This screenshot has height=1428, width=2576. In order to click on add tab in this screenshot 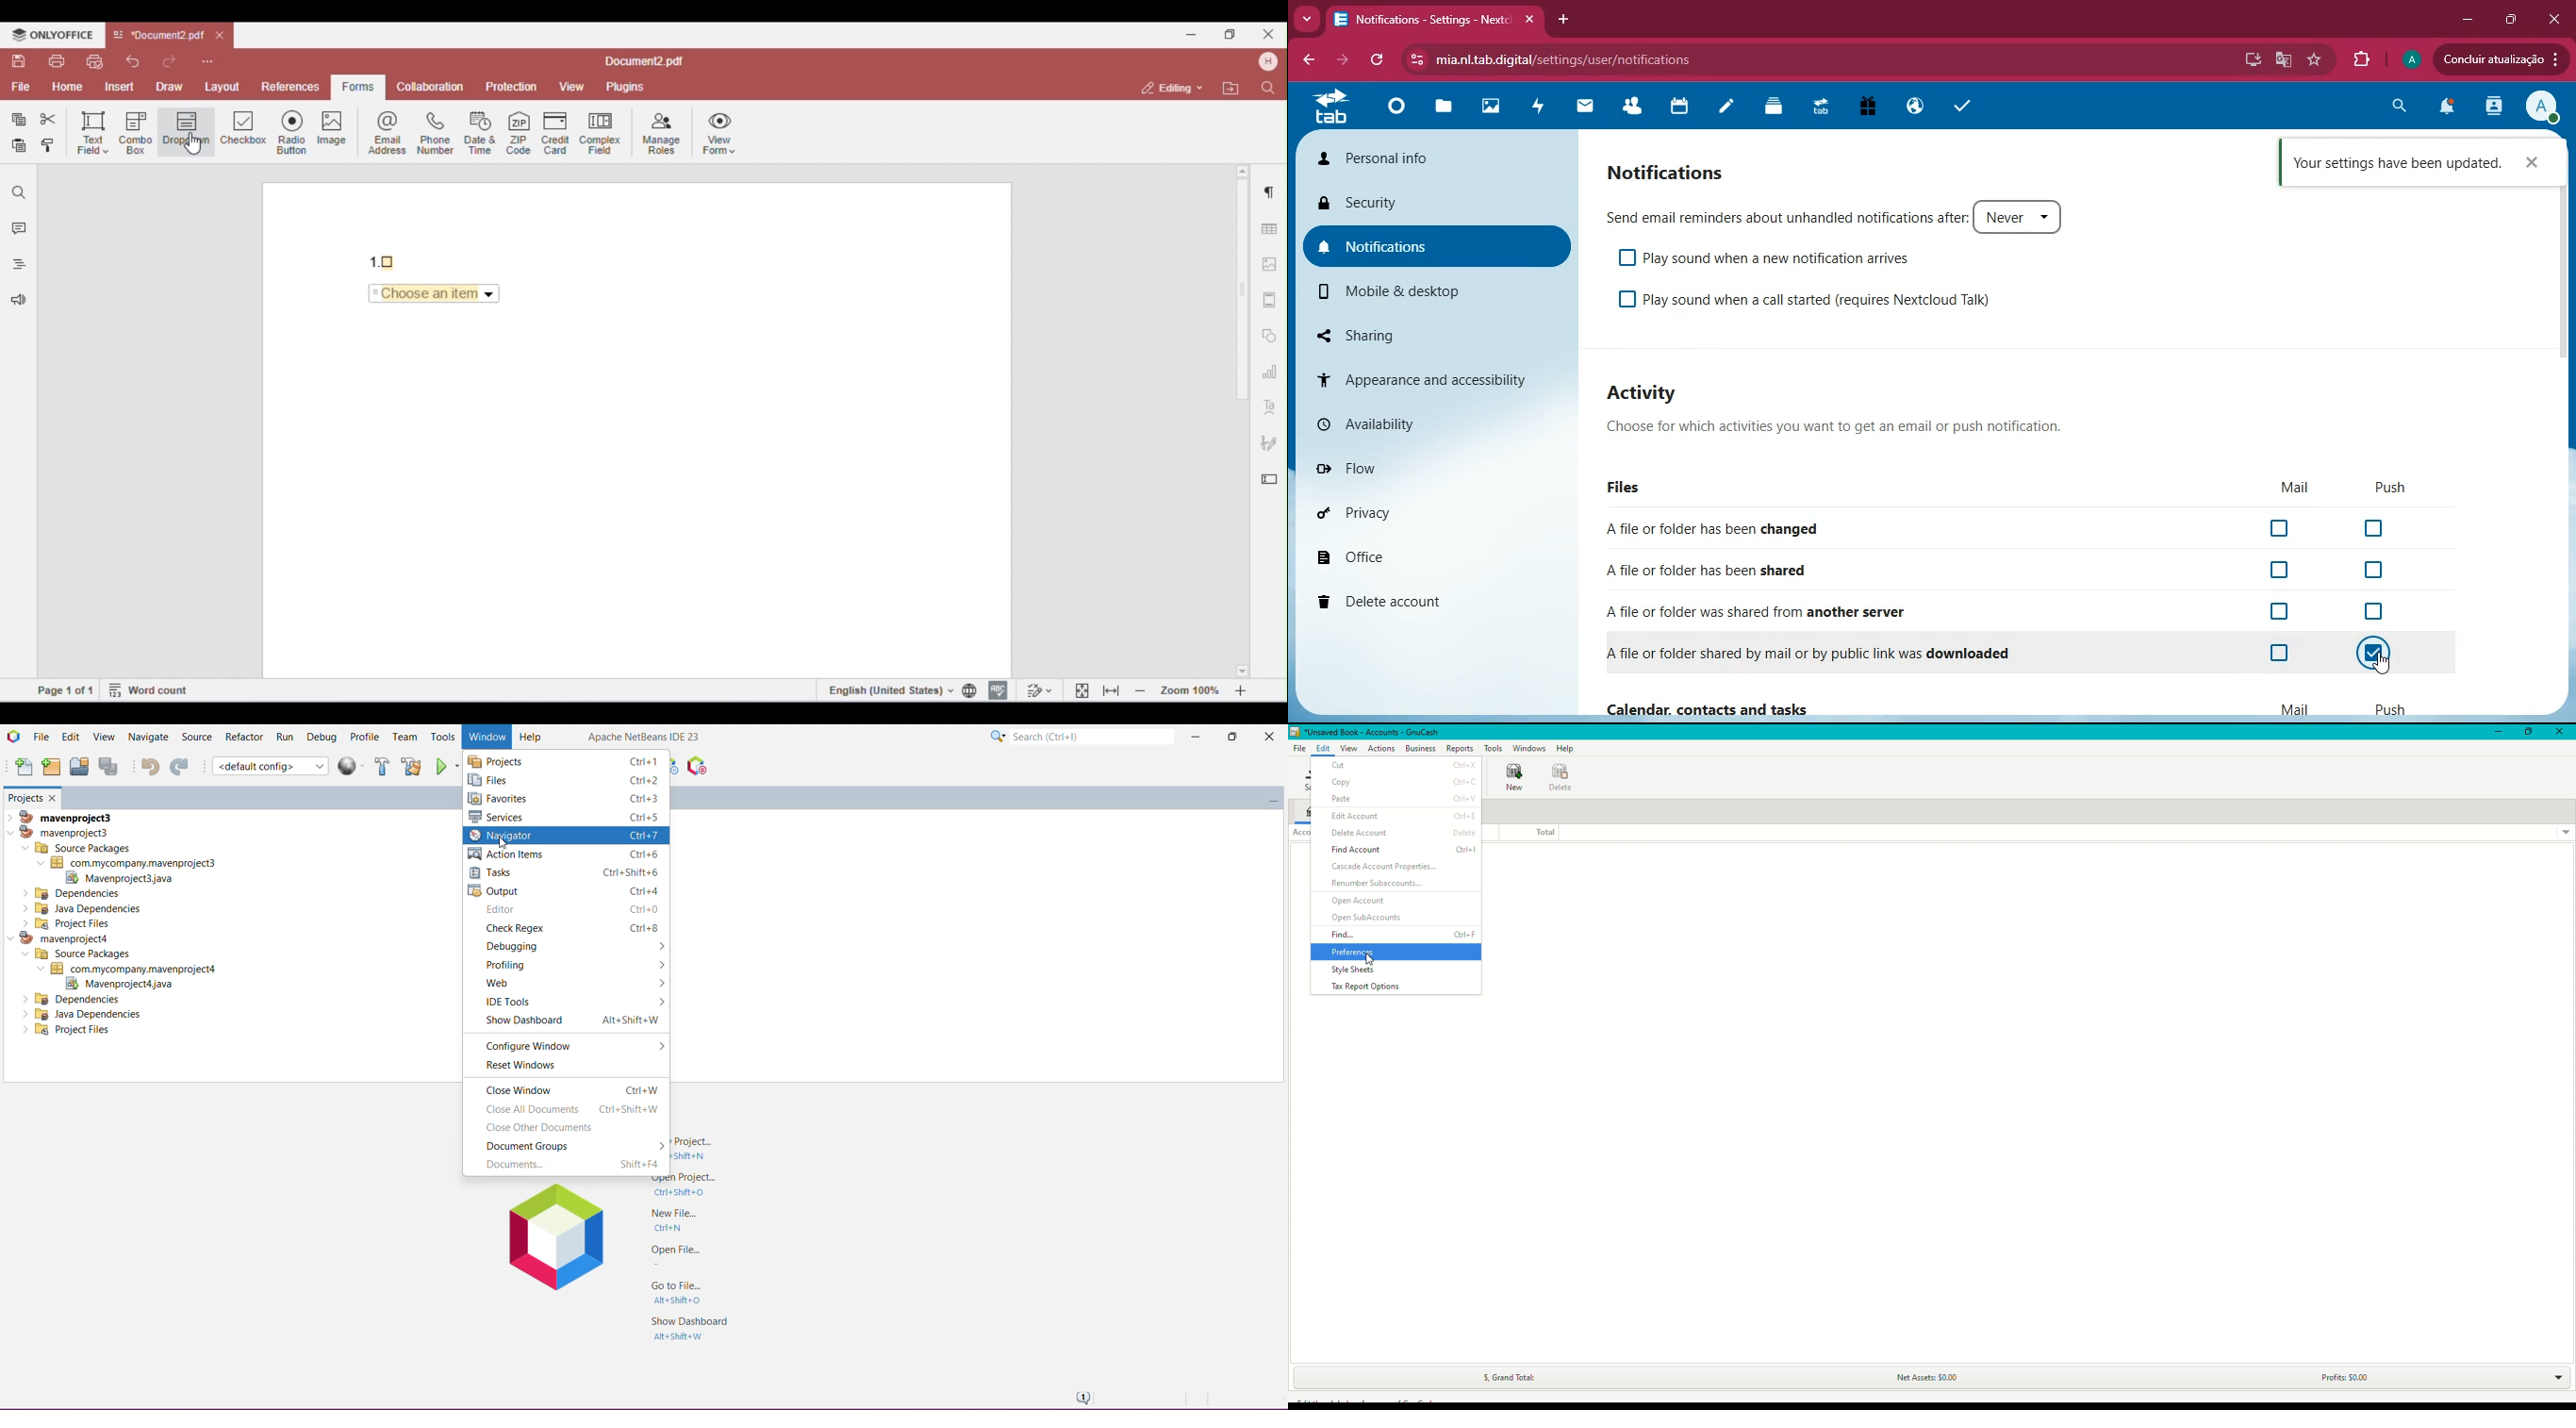, I will do `click(1564, 19)`.